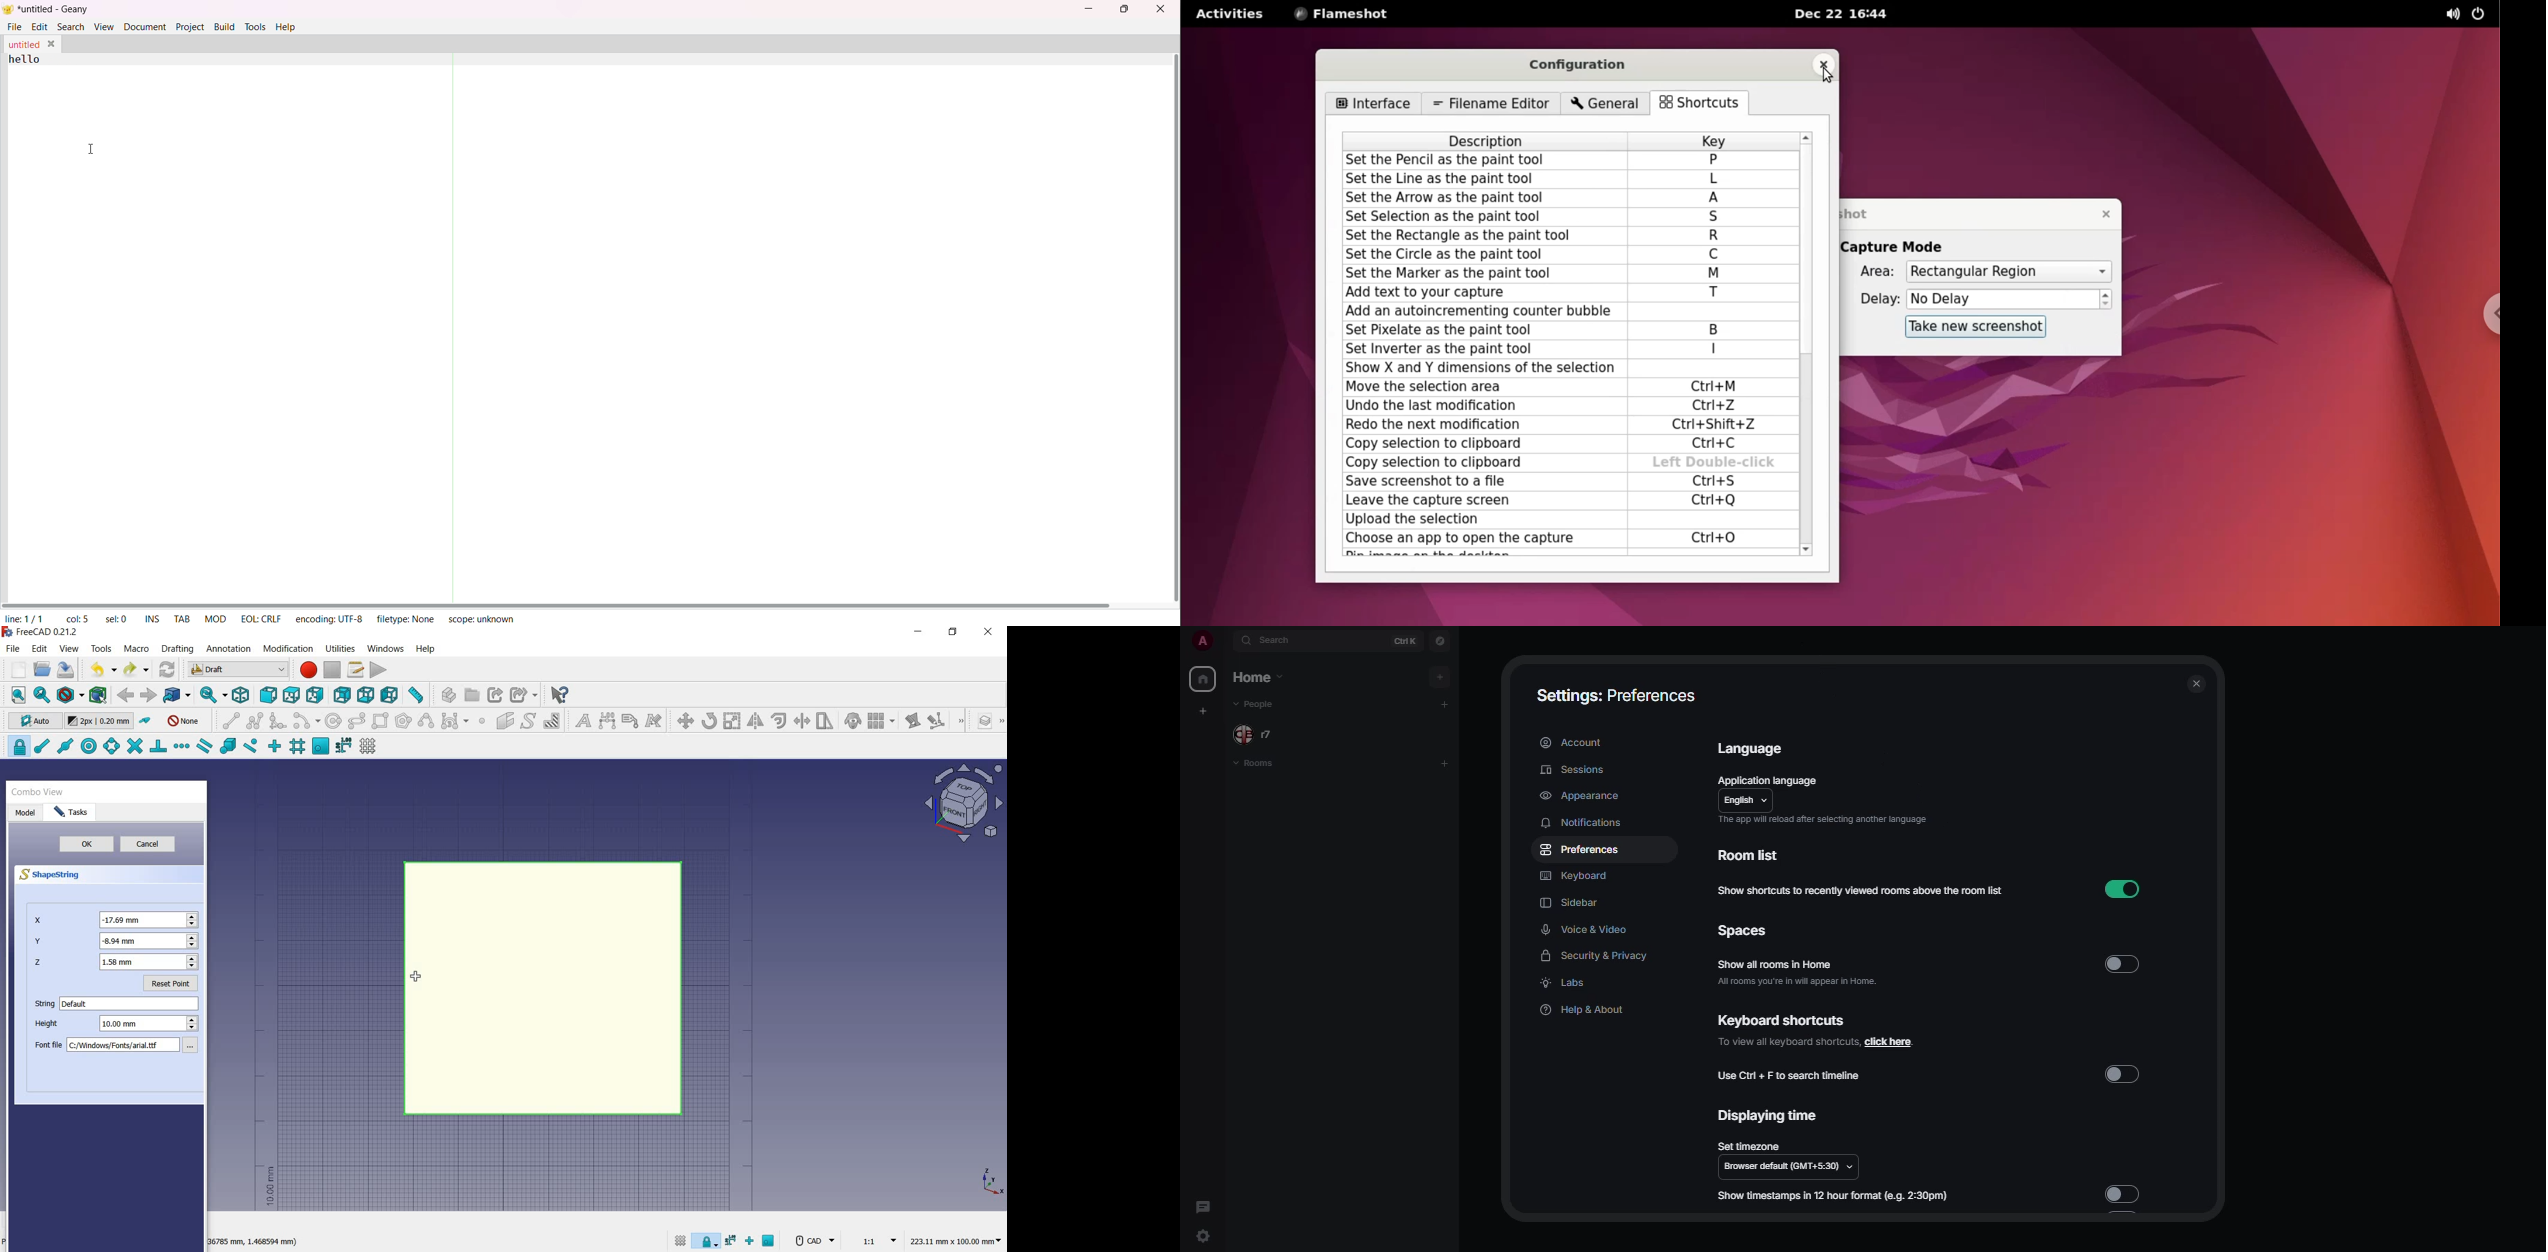 The width and height of the screenshot is (2548, 1260). What do you see at coordinates (2125, 890) in the screenshot?
I see `enabled` at bounding box center [2125, 890].